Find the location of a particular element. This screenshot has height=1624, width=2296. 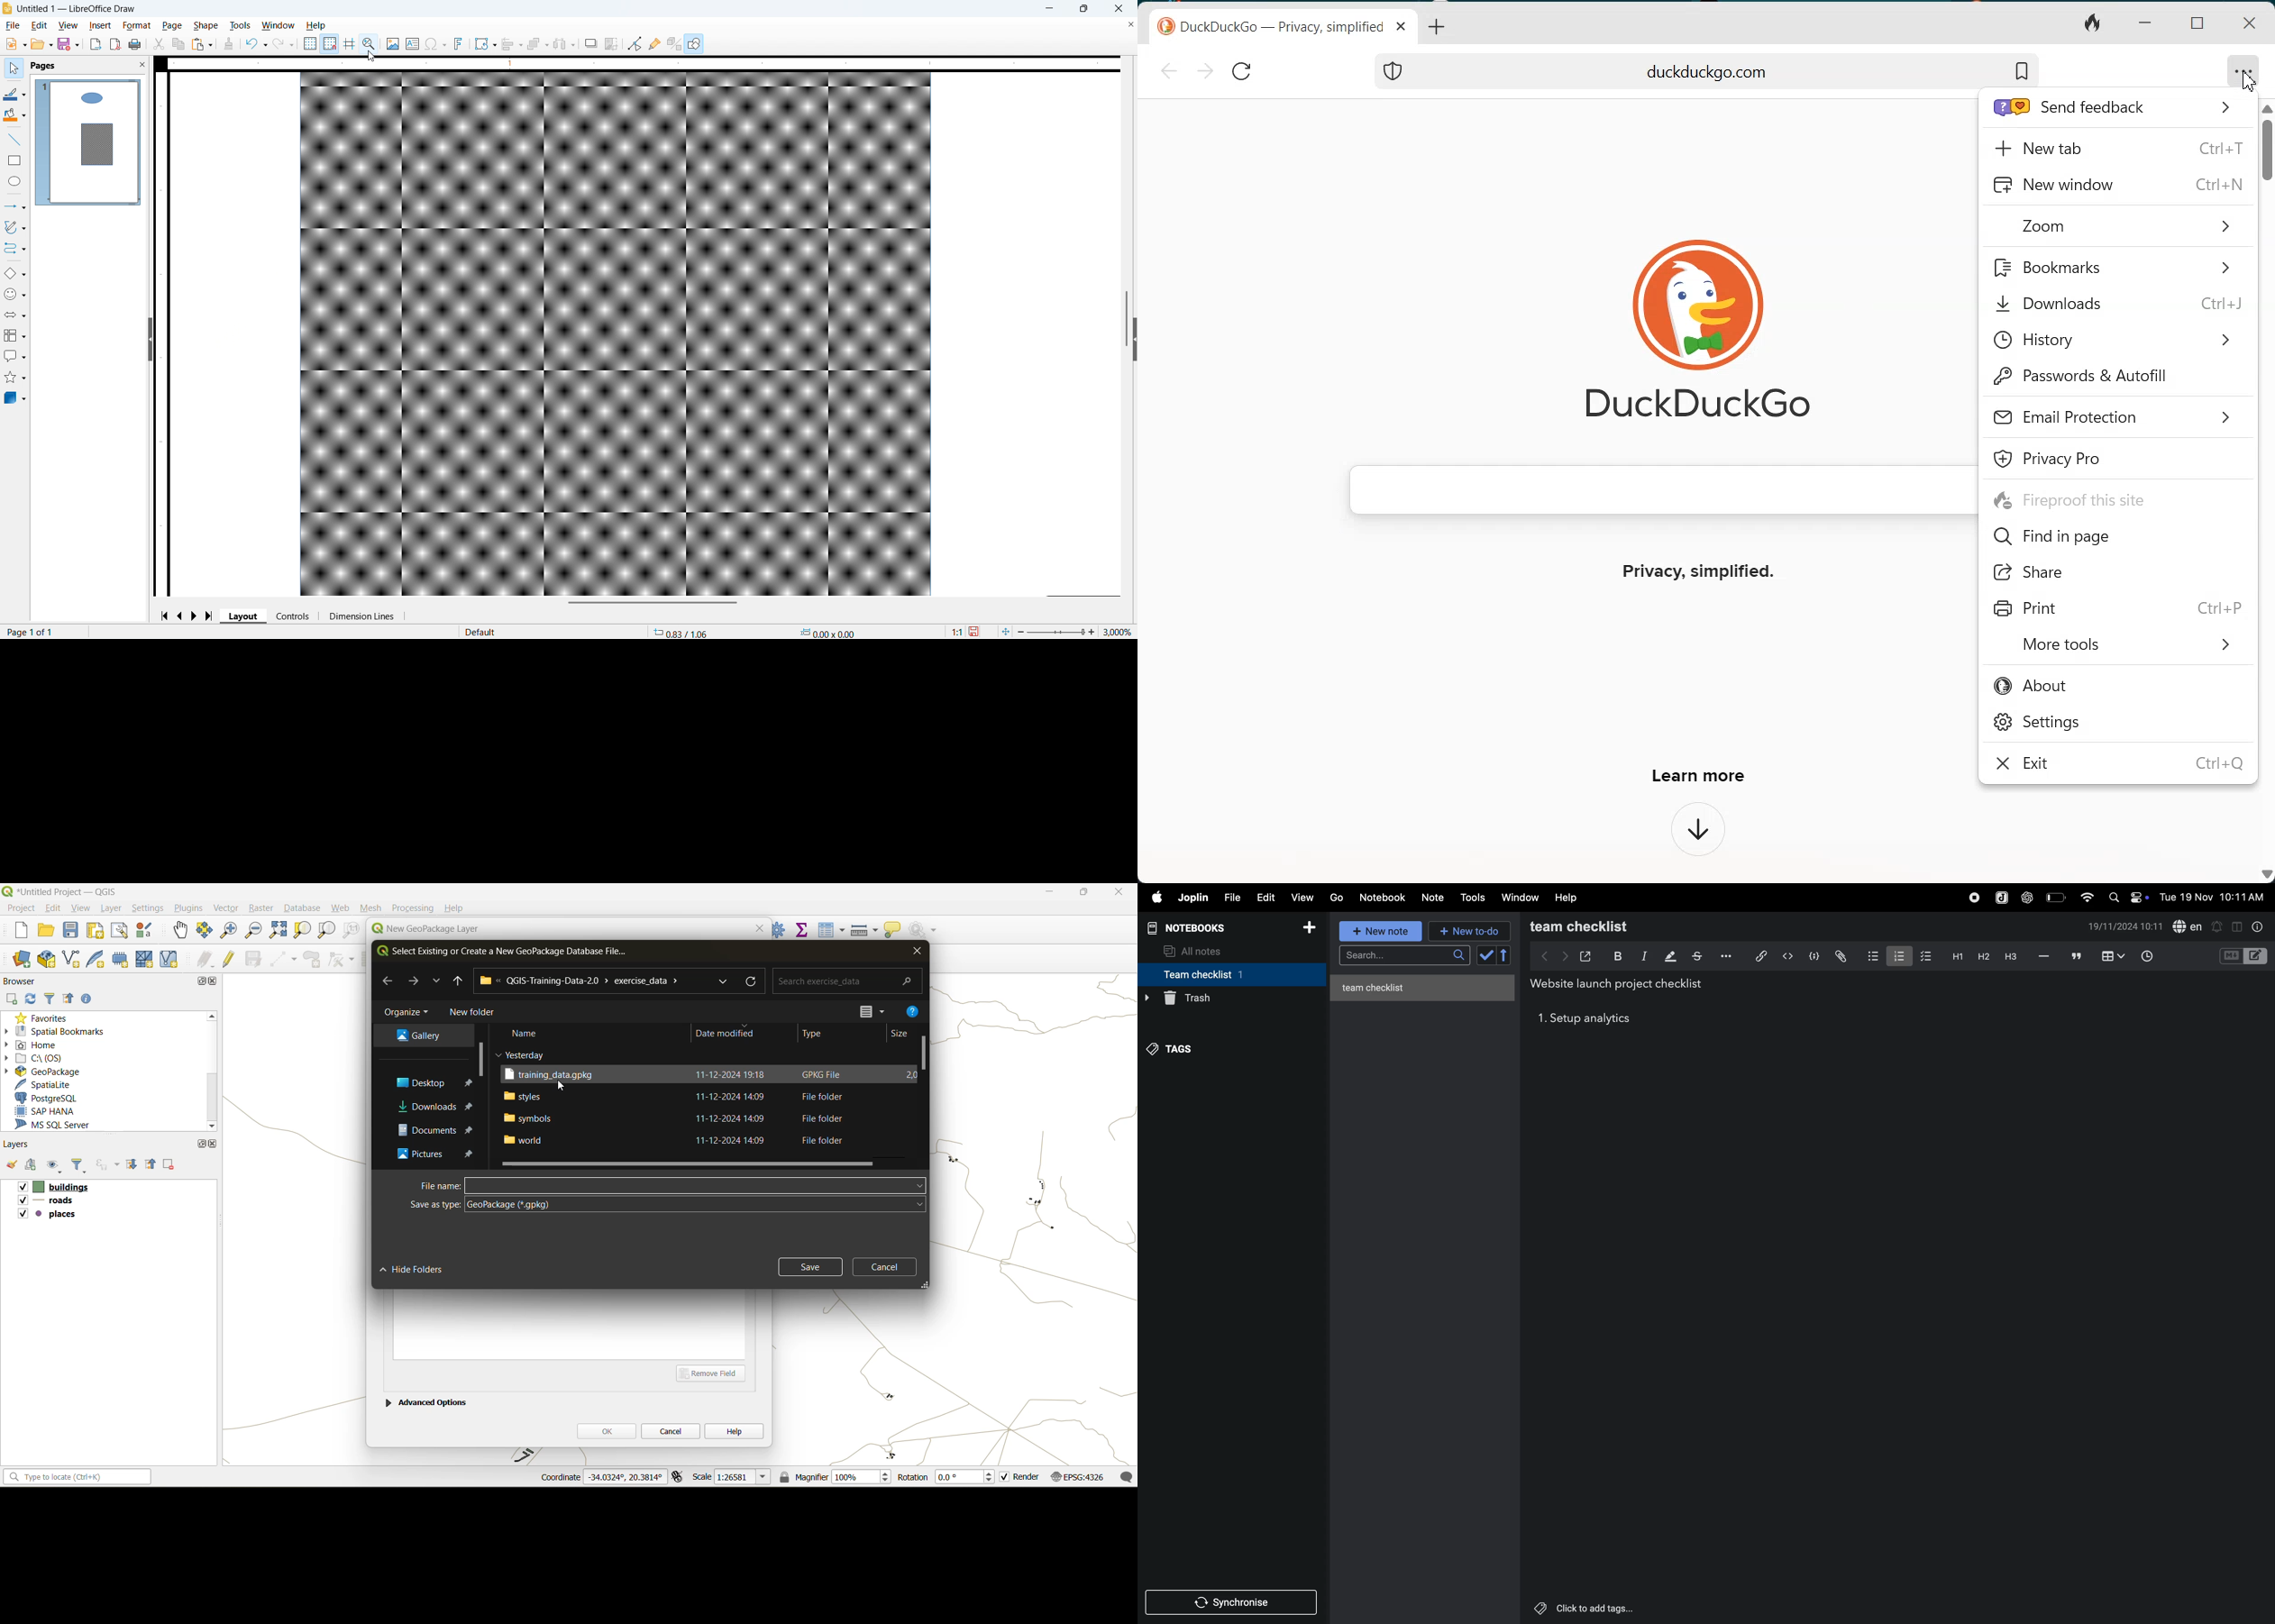

itallic is located at coordinates (1643, 956).